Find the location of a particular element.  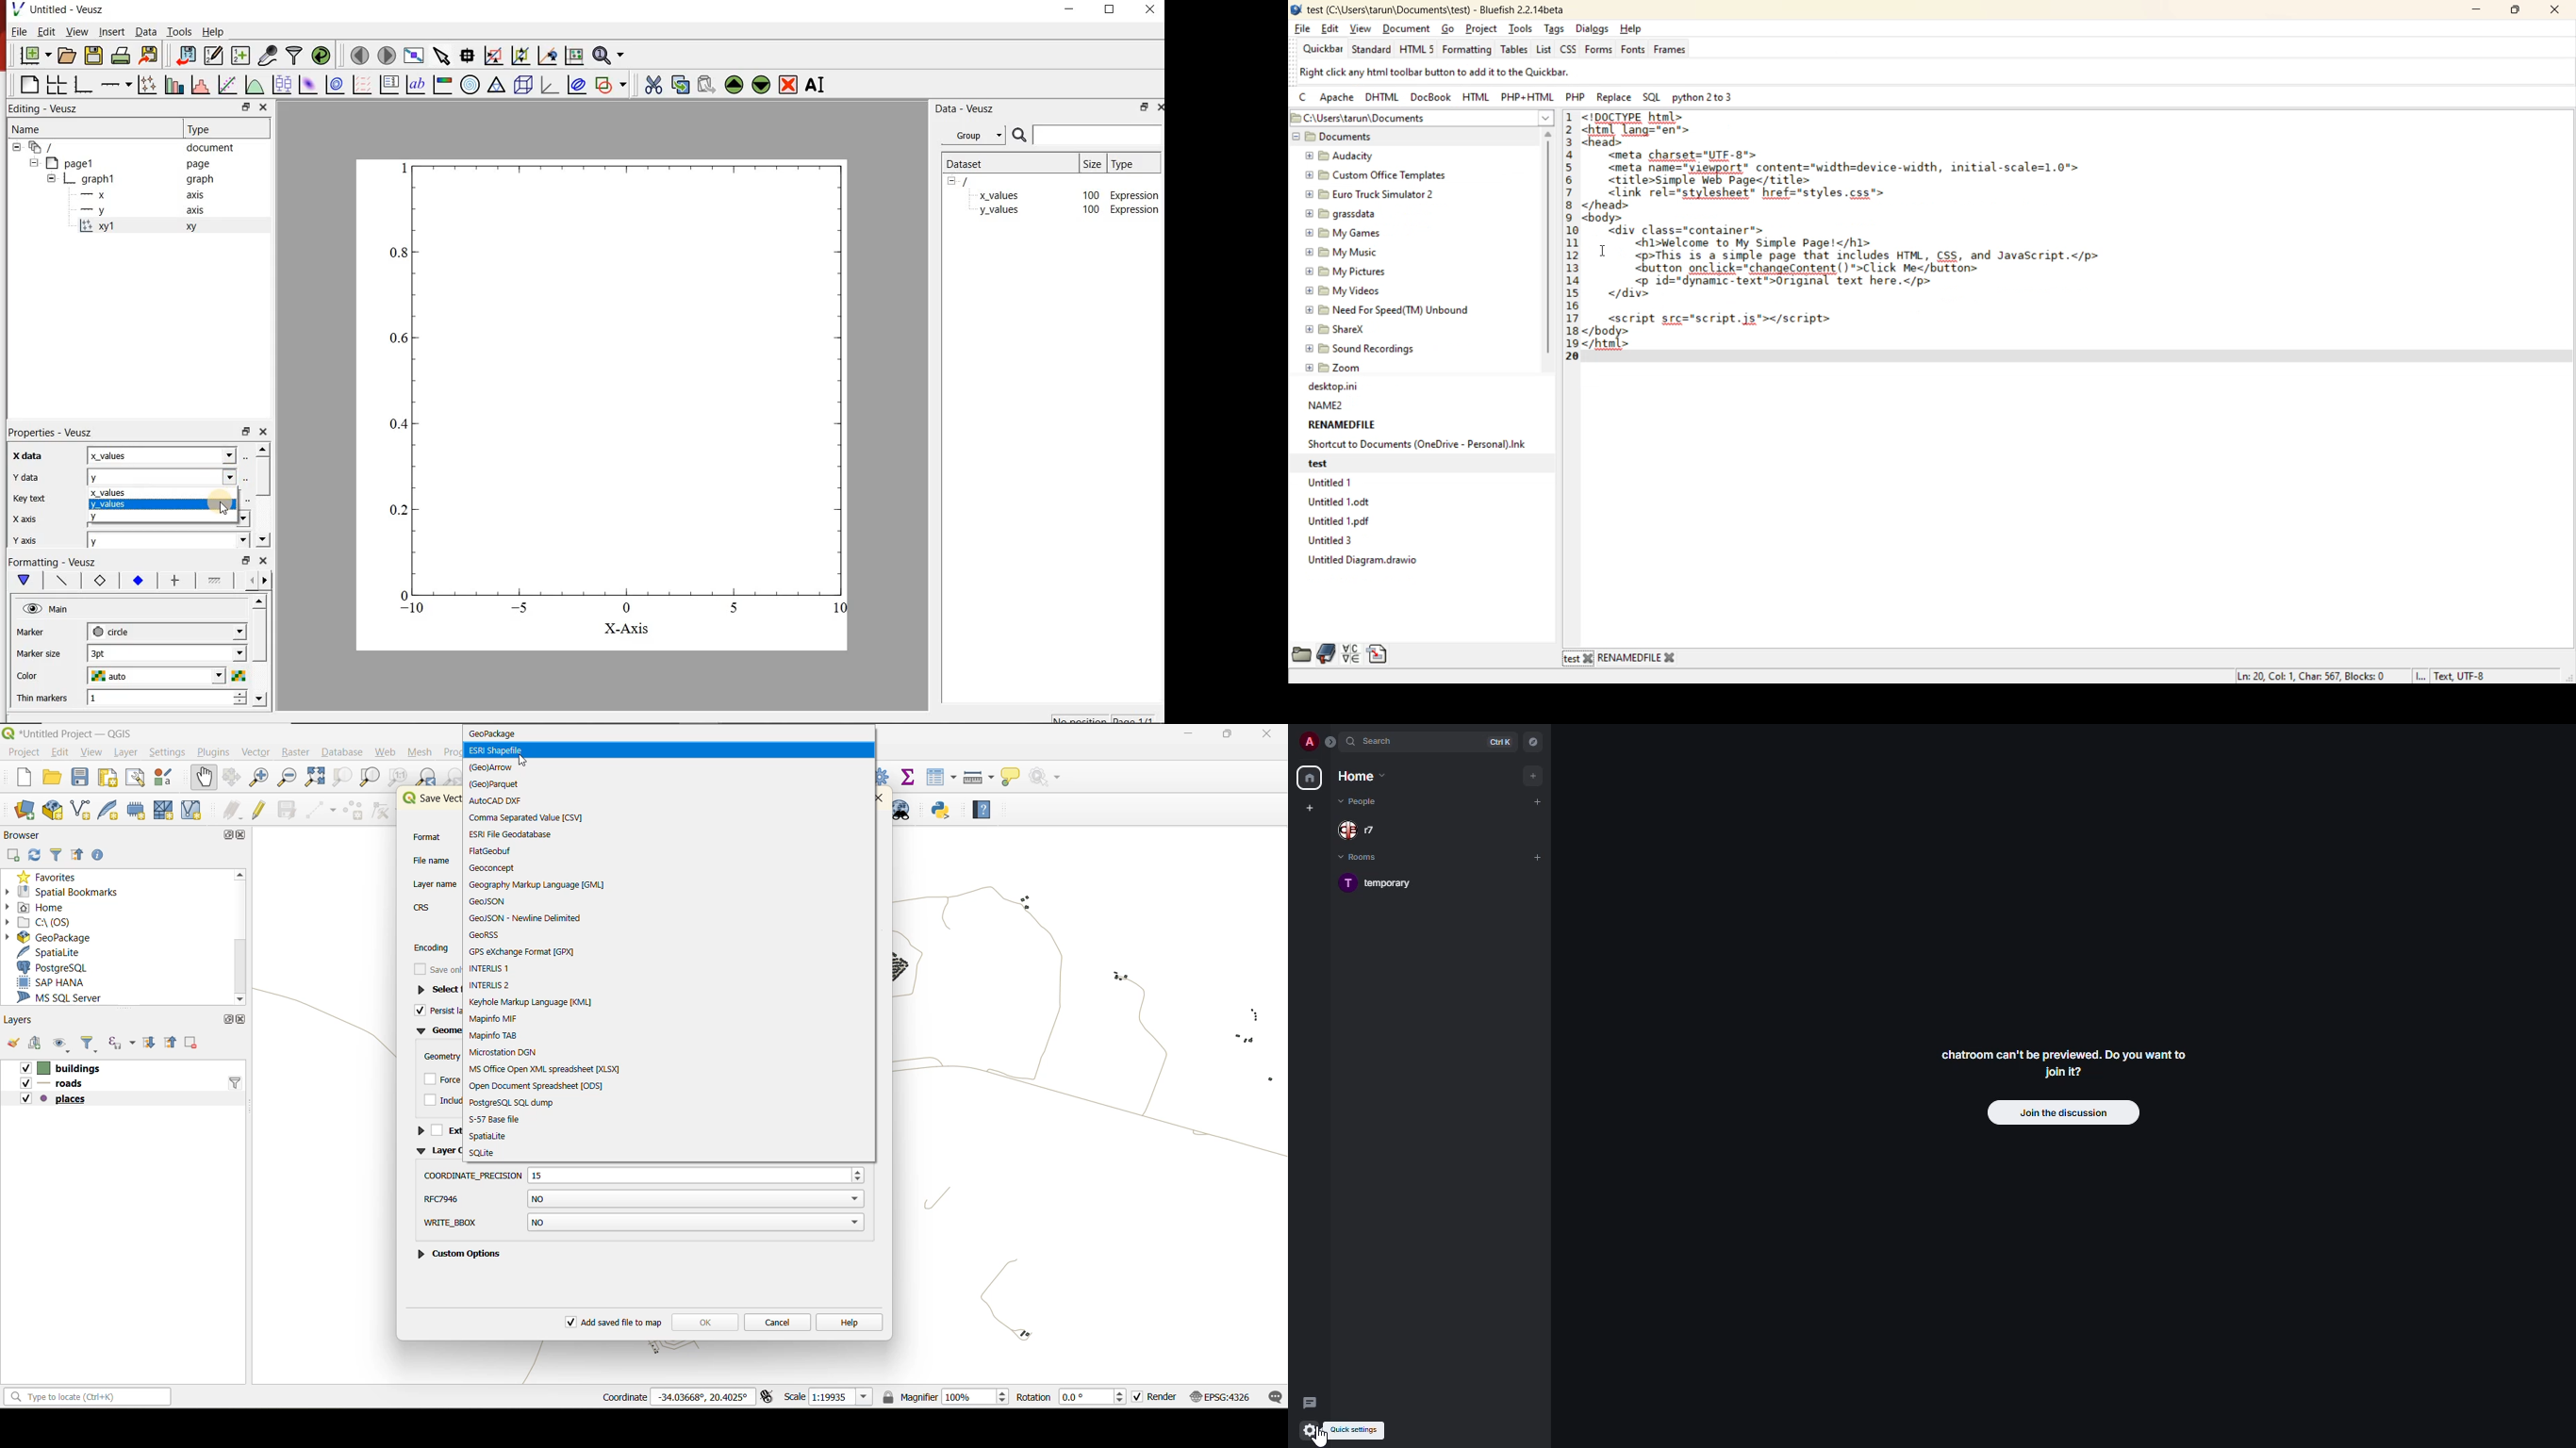

web is located at coordinates (383, 752).